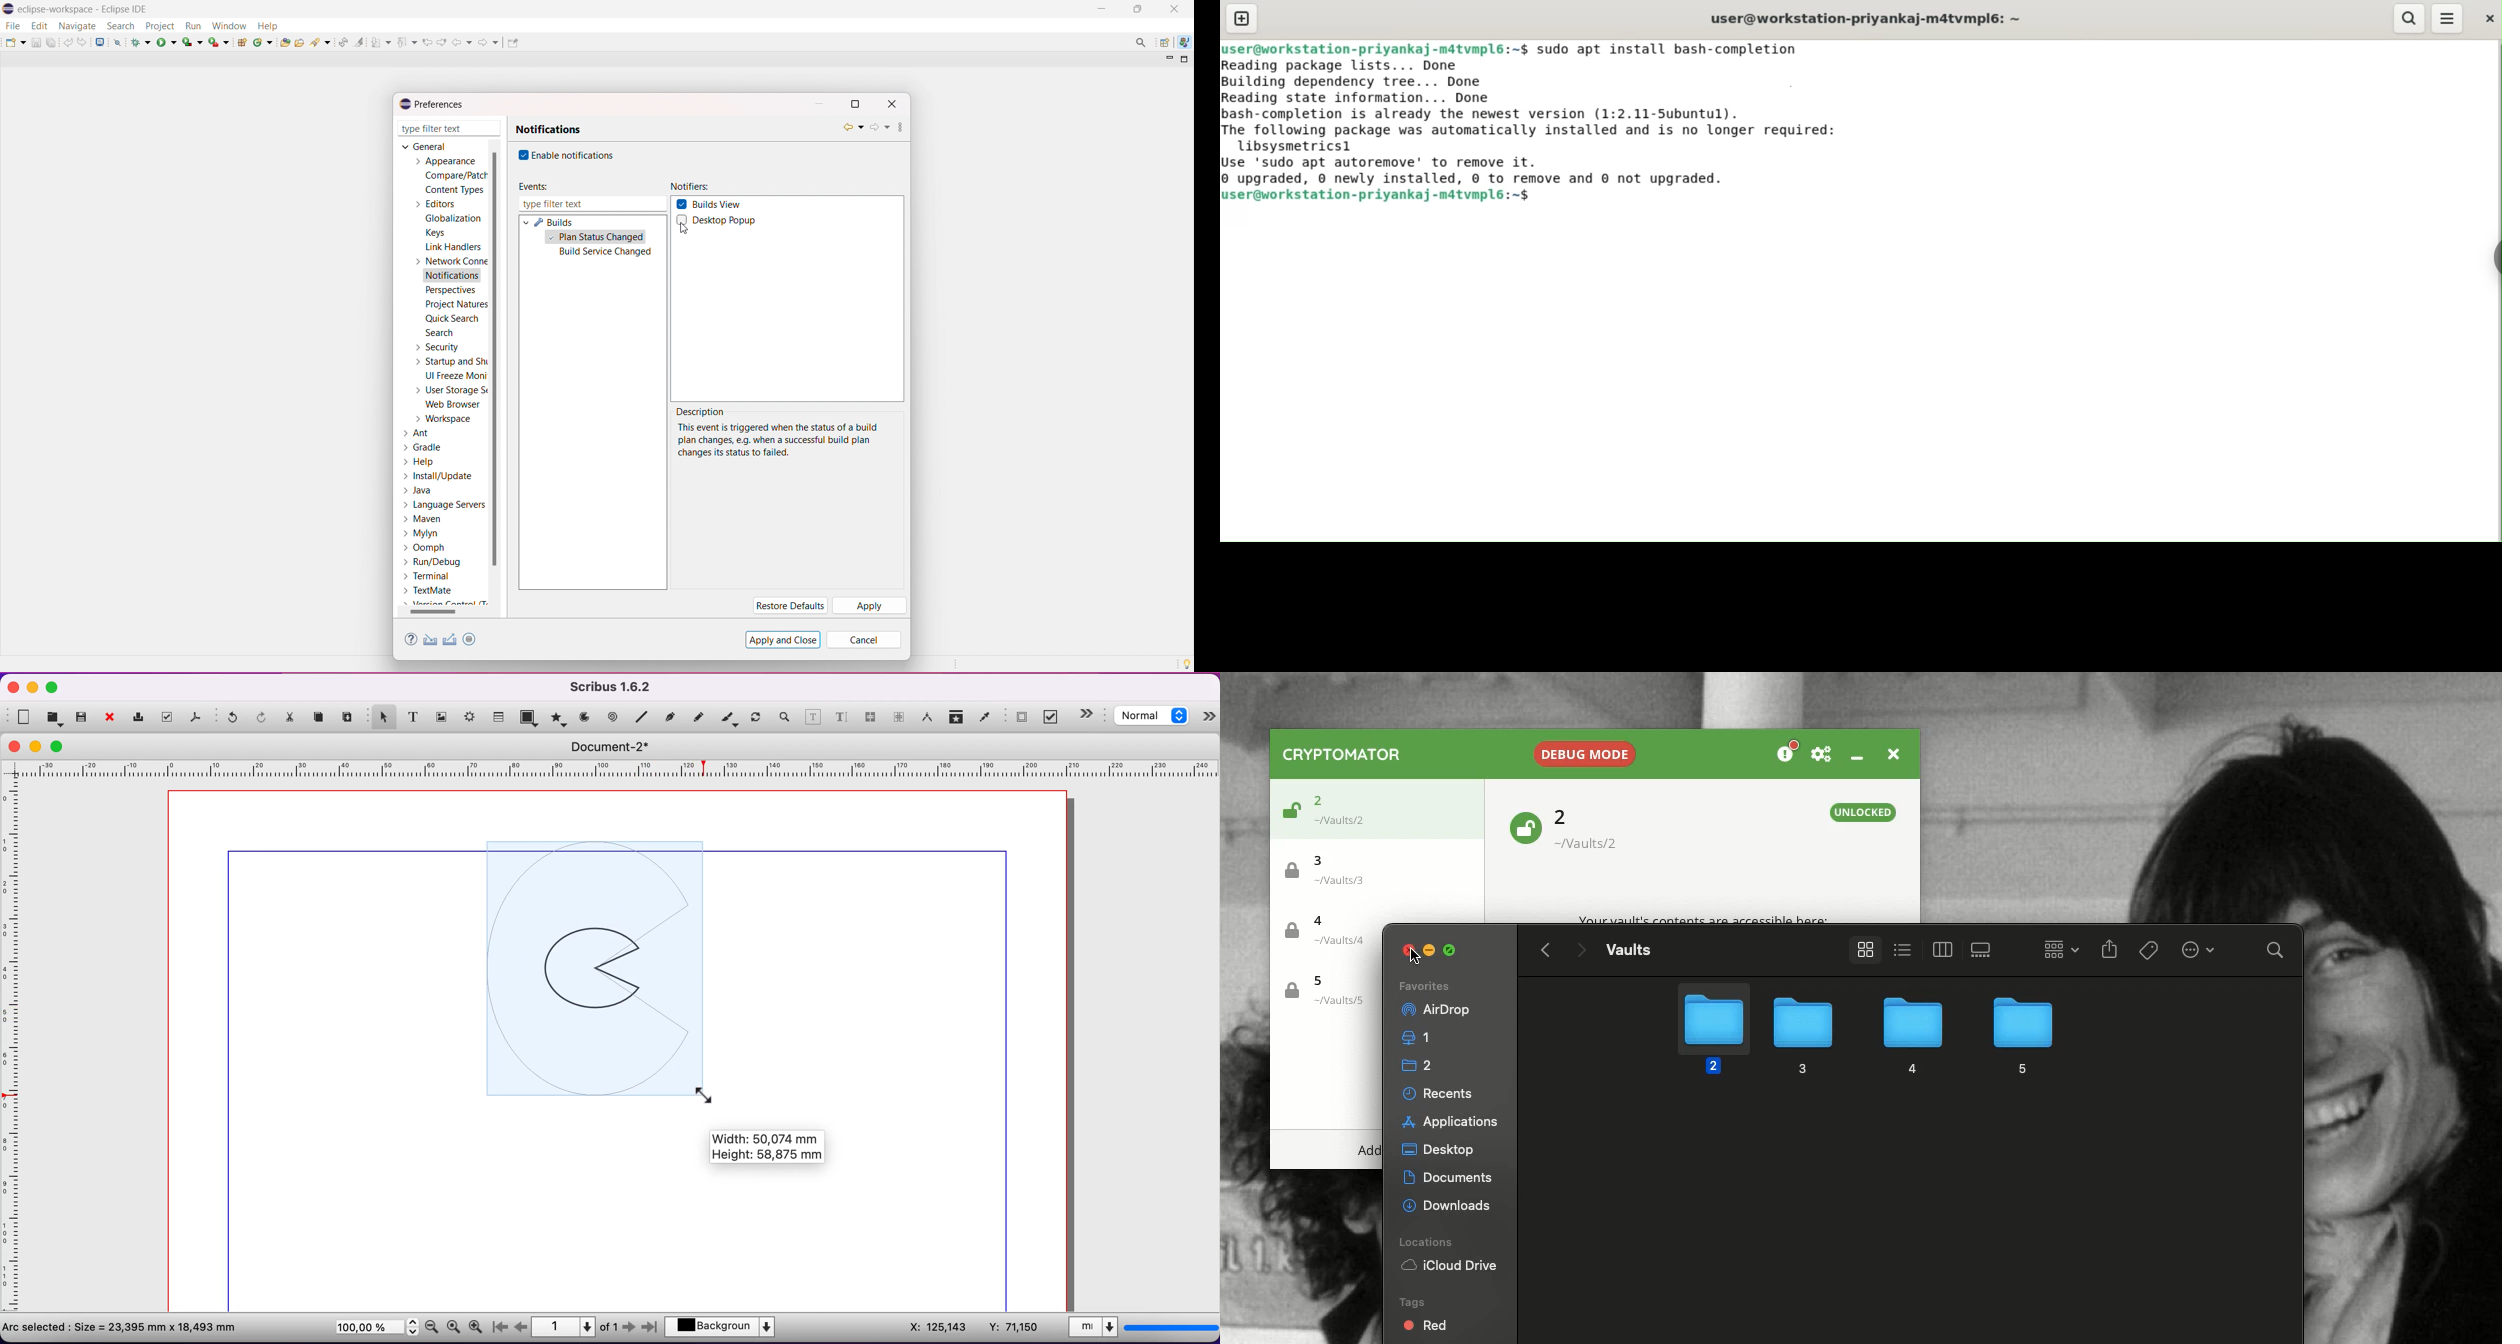  I want to click on line, so click(642, 717).